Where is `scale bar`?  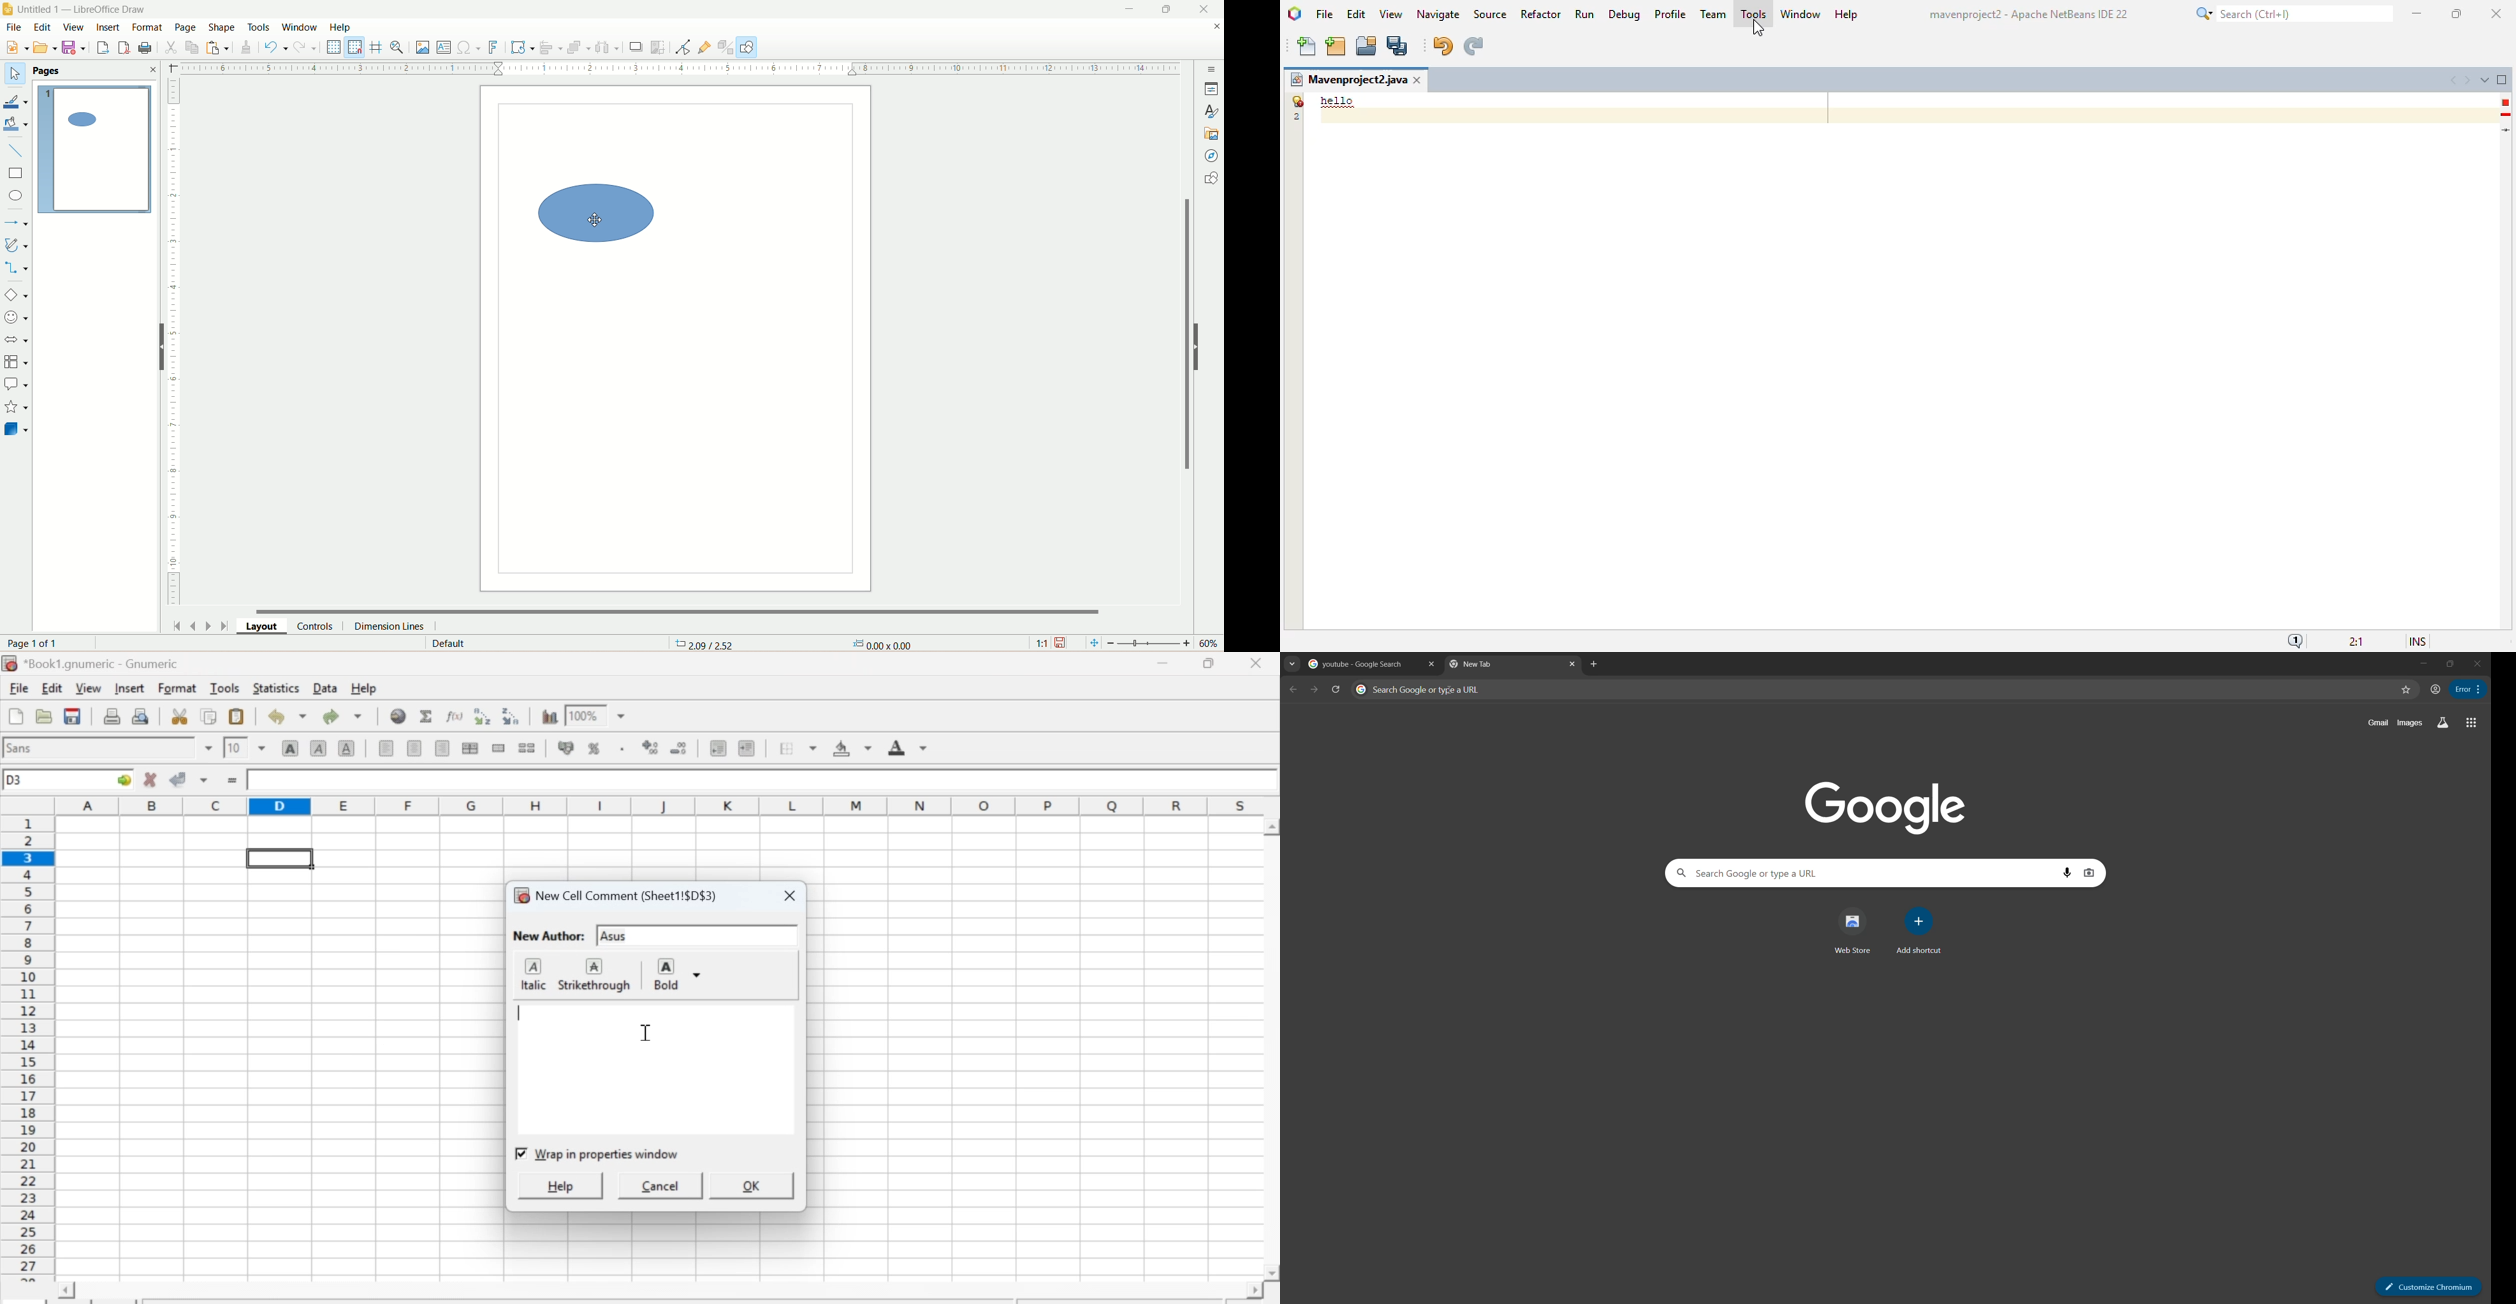 scale bar is located at coordinates (174, 343).